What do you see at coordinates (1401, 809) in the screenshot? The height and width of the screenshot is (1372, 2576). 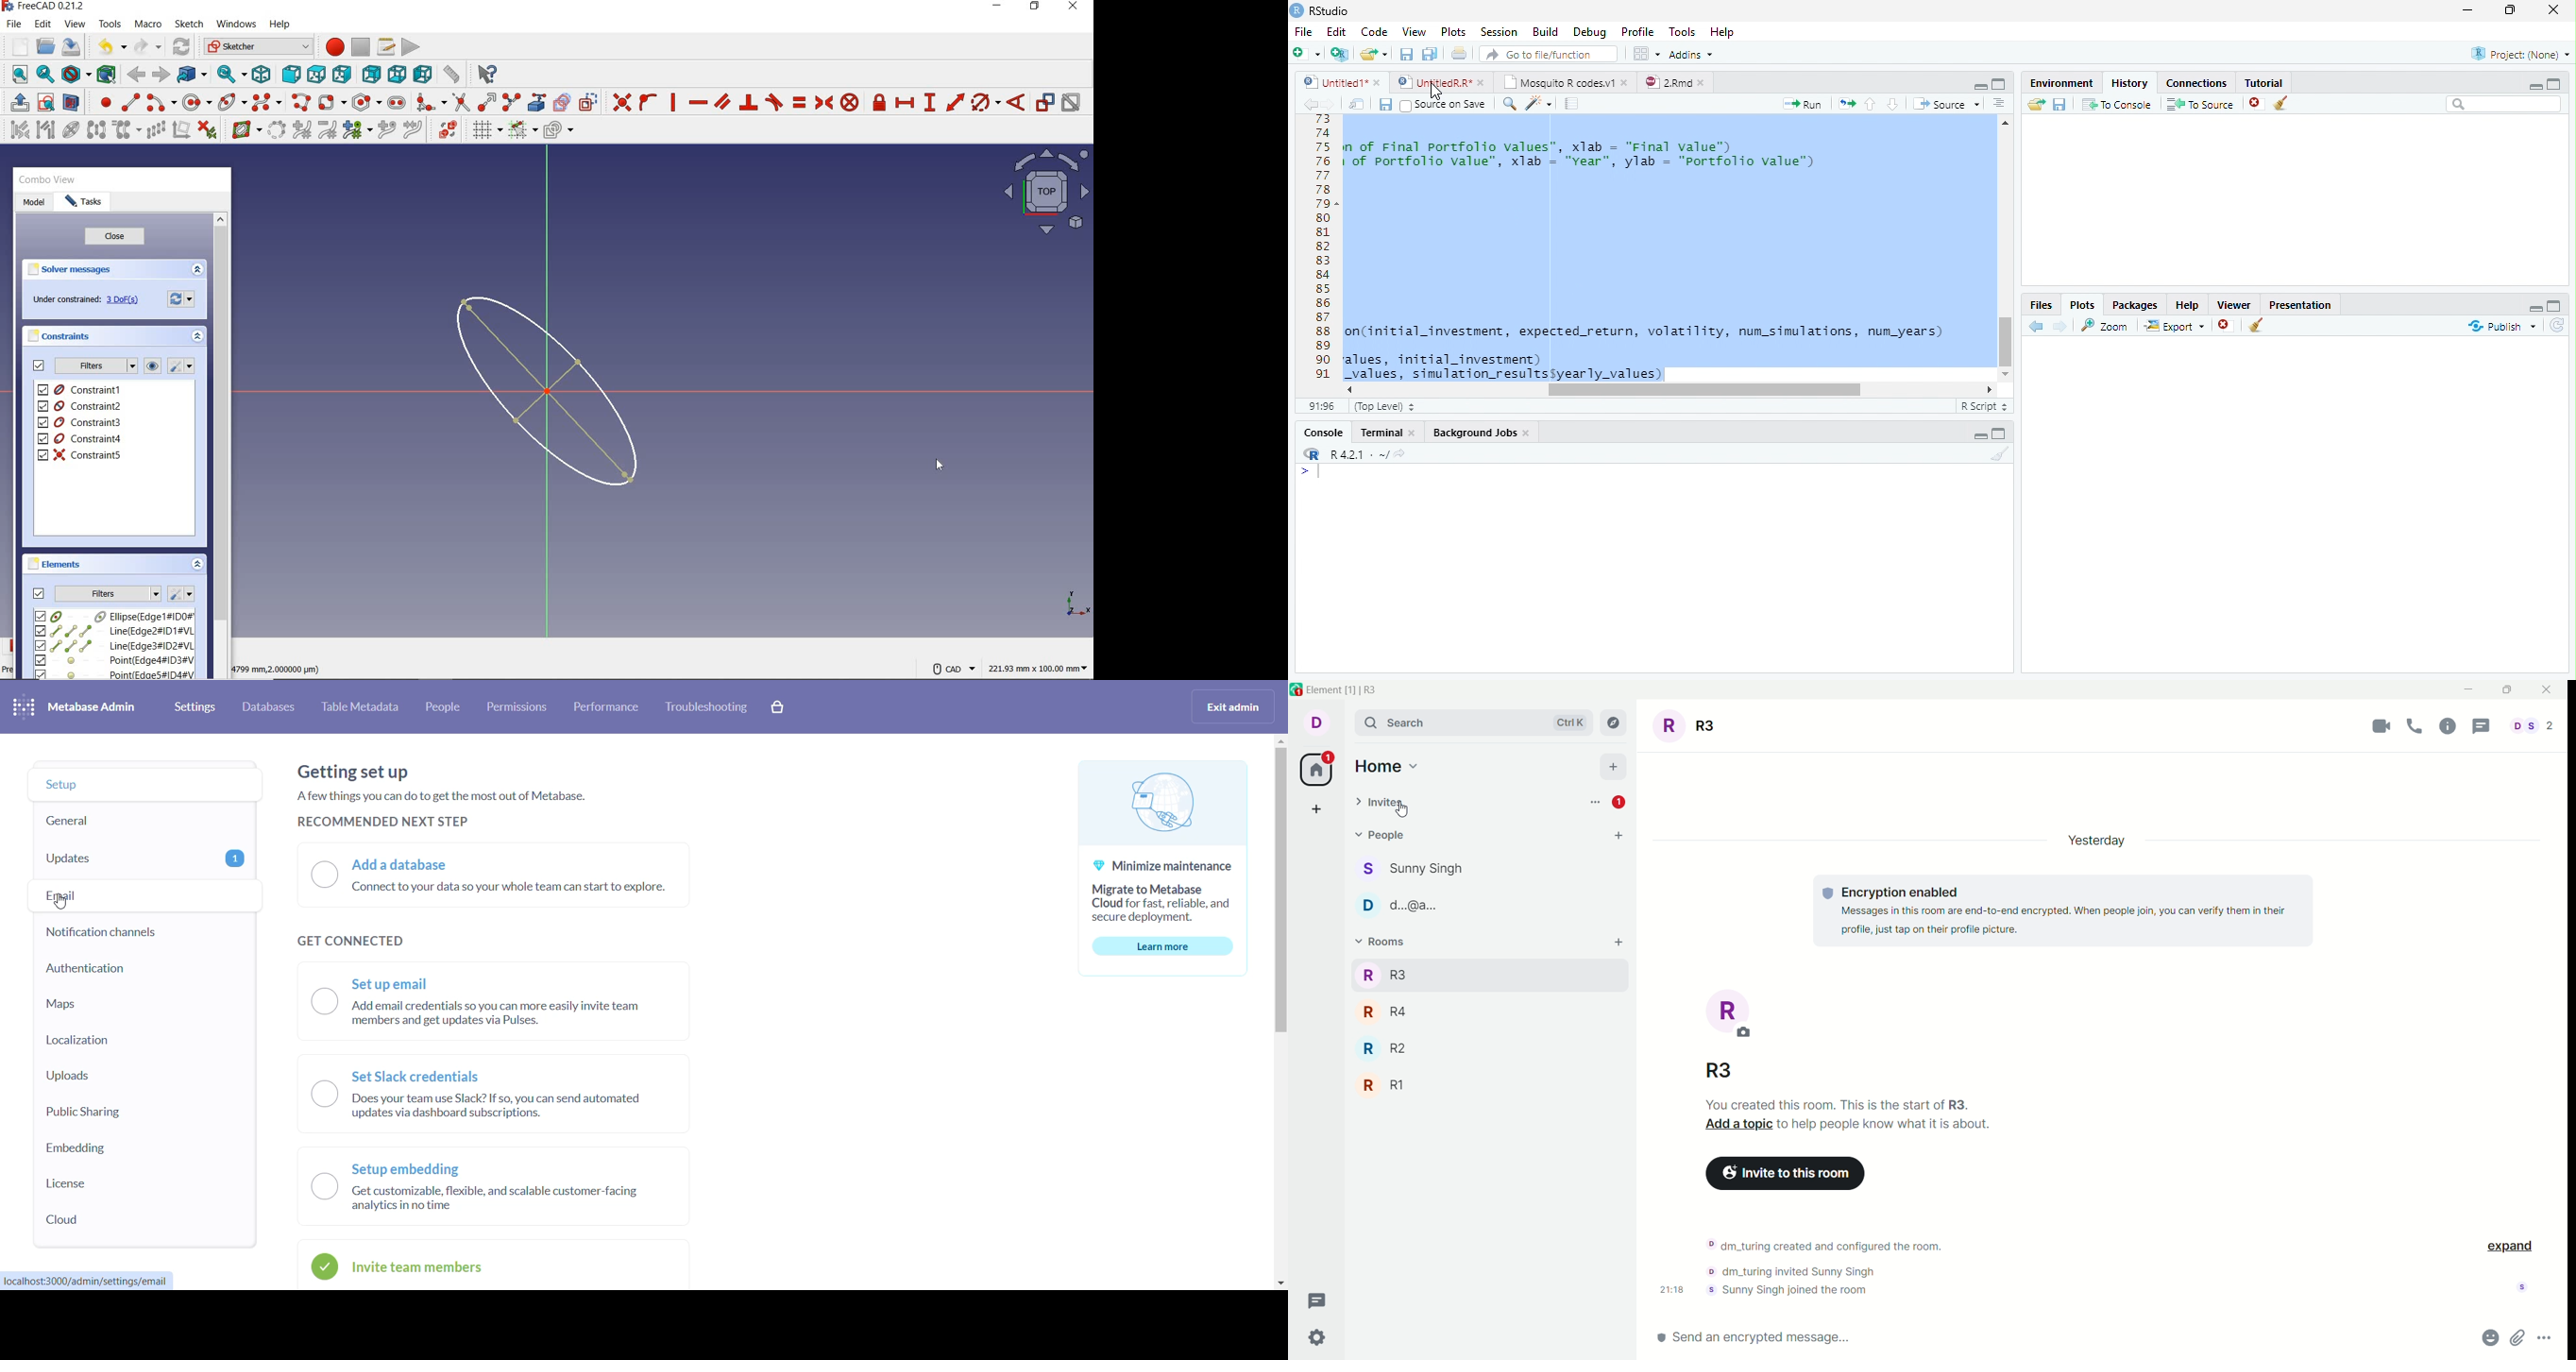 I see `pointer` at bounding box center [1401, 809].